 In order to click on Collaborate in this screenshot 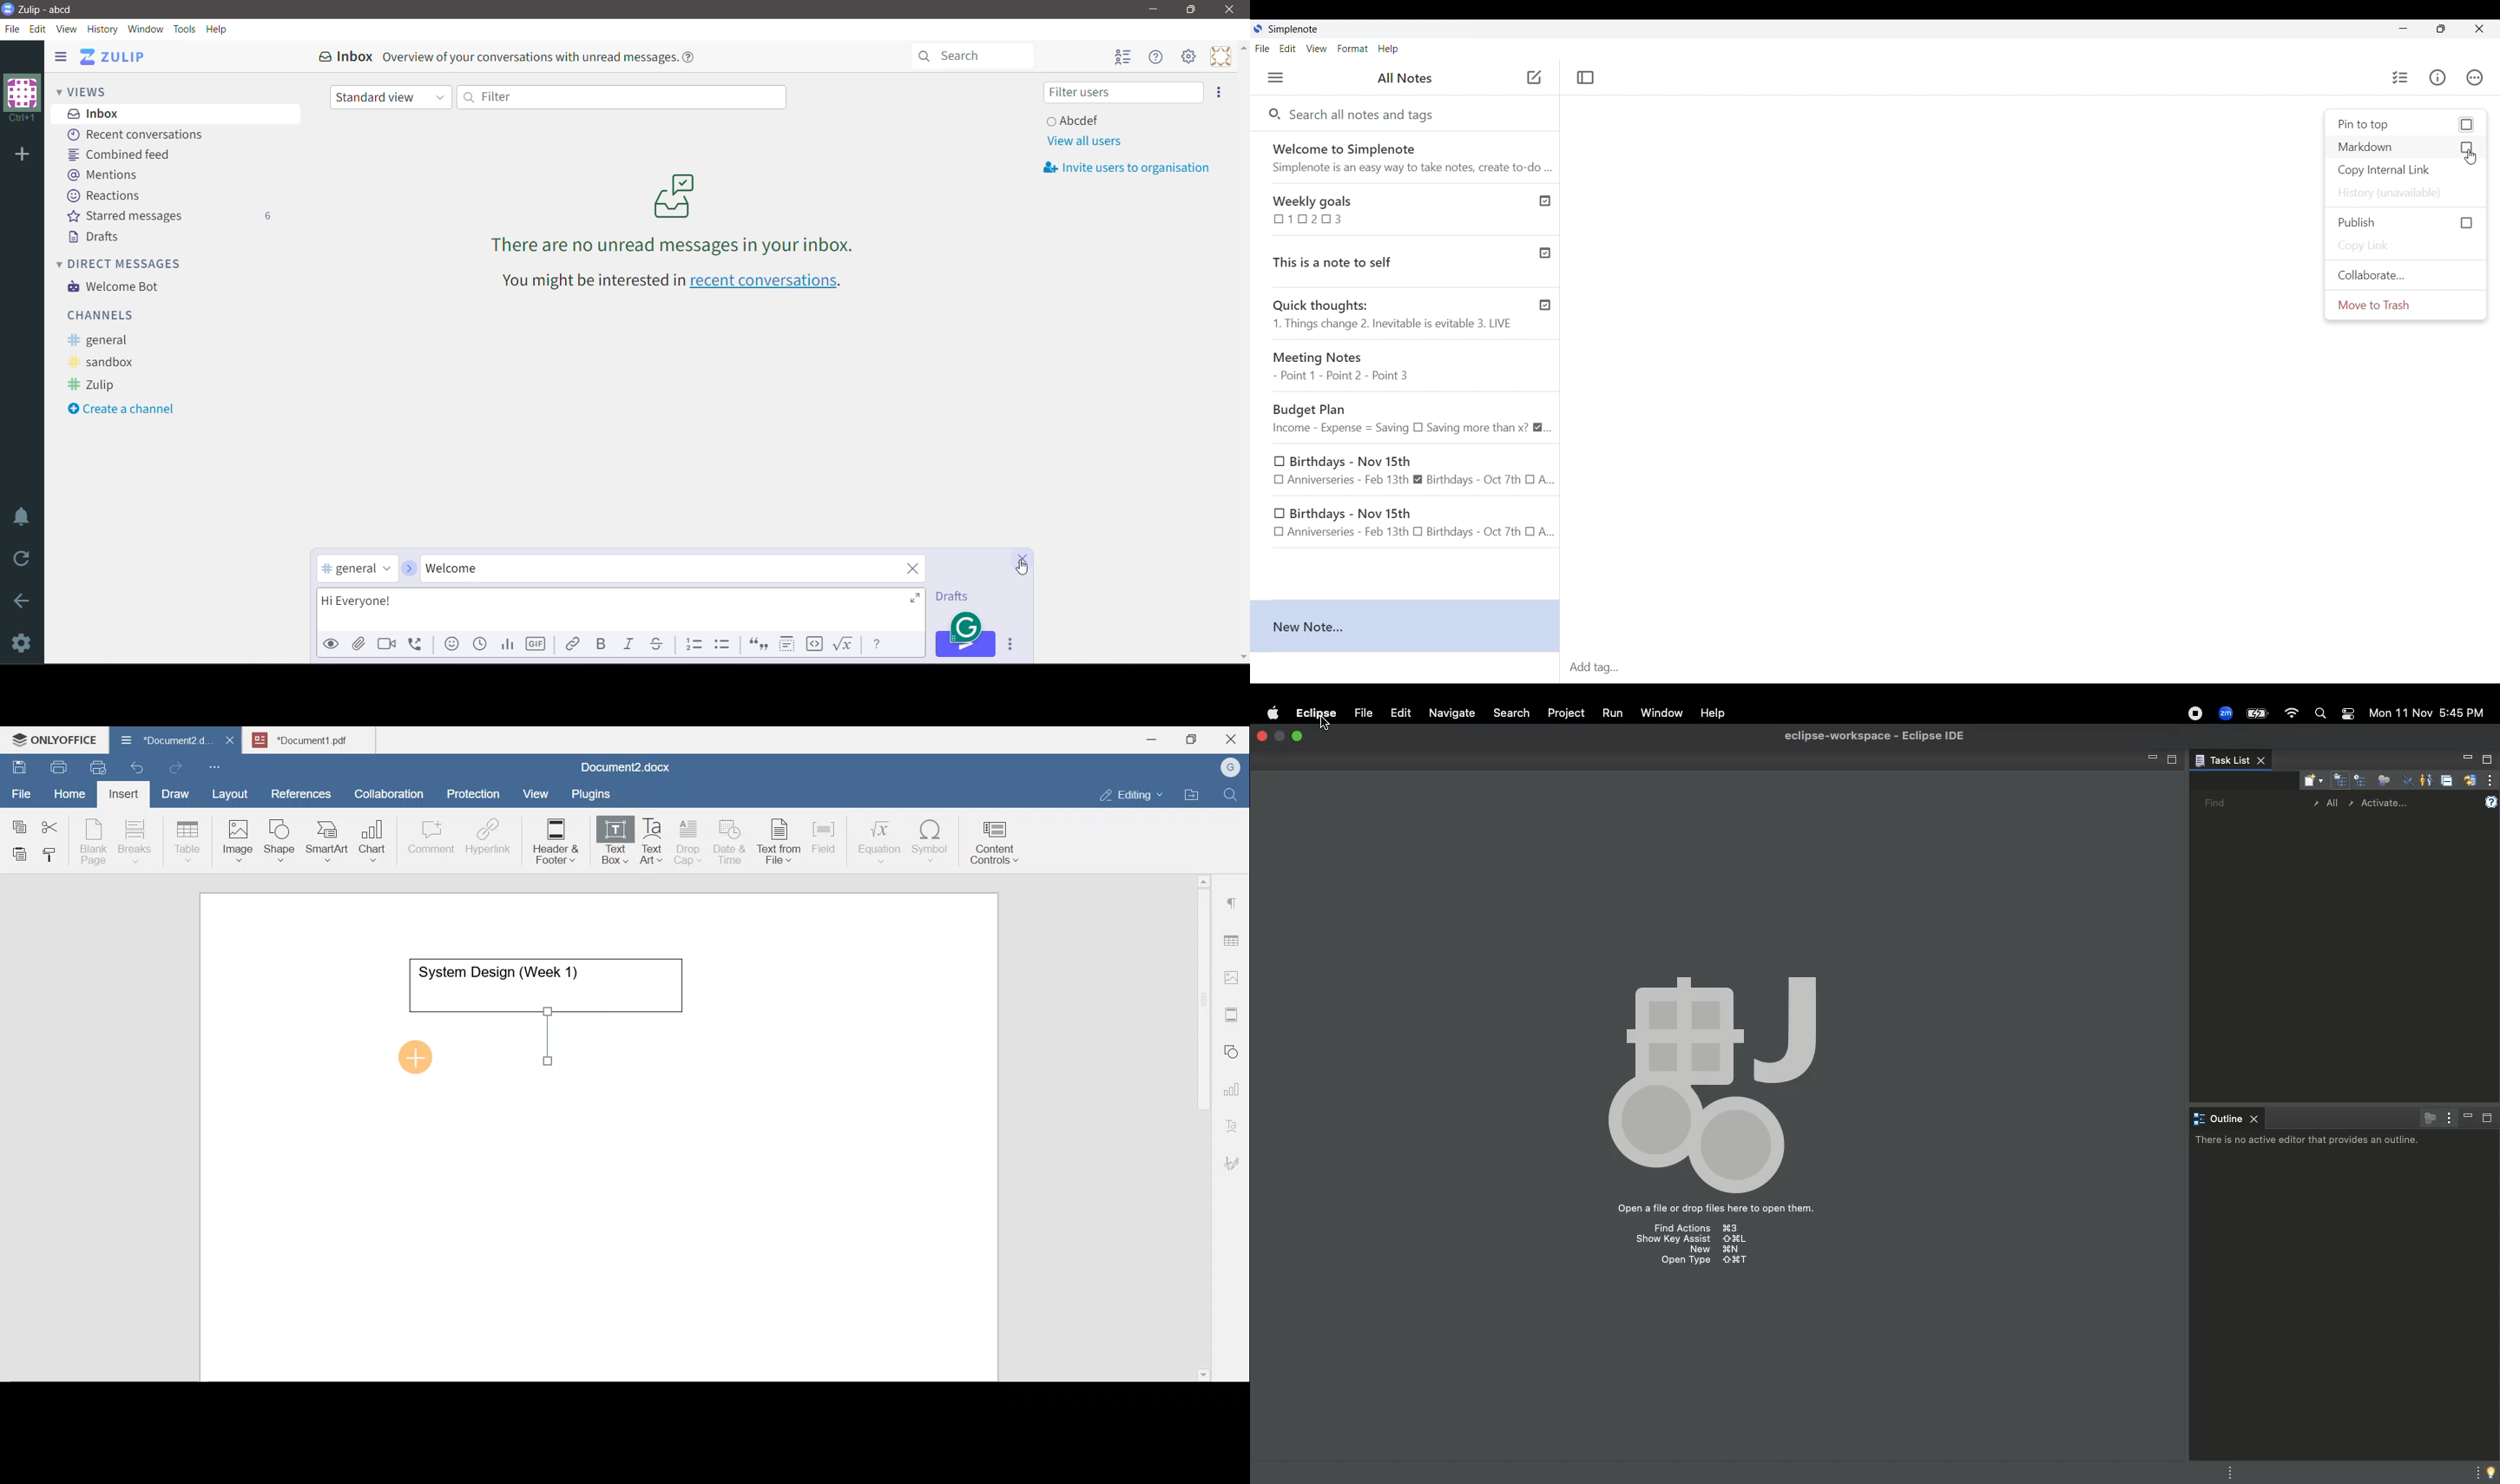, I will do `click(2406, 275)`.